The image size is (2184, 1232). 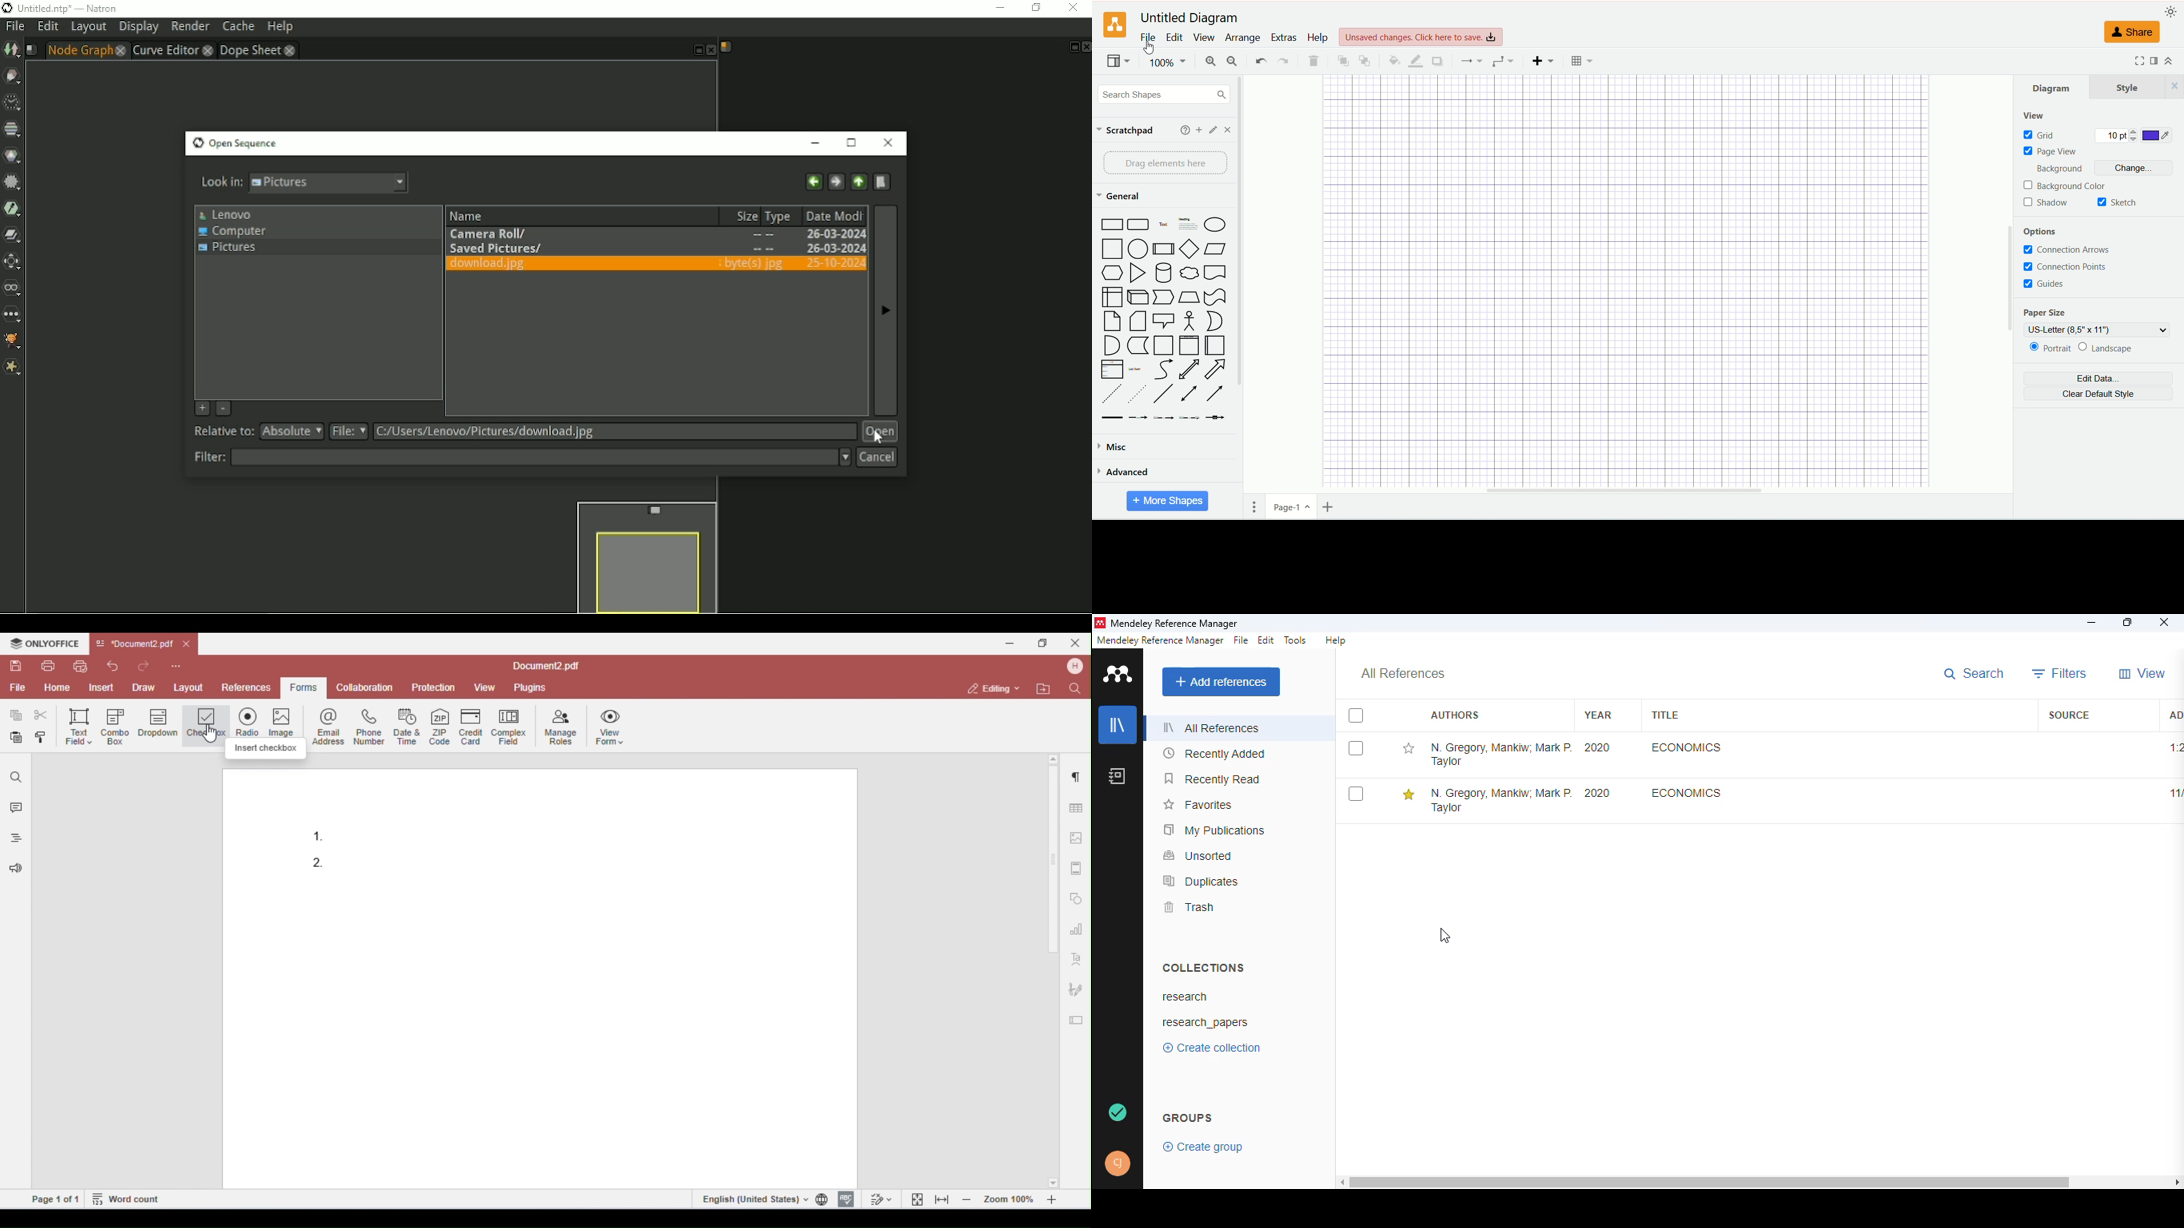 What do you see at coordinates (1189, 346) in the screenshot?
I see `Vertical Container` at bounding box center [1189, 346].